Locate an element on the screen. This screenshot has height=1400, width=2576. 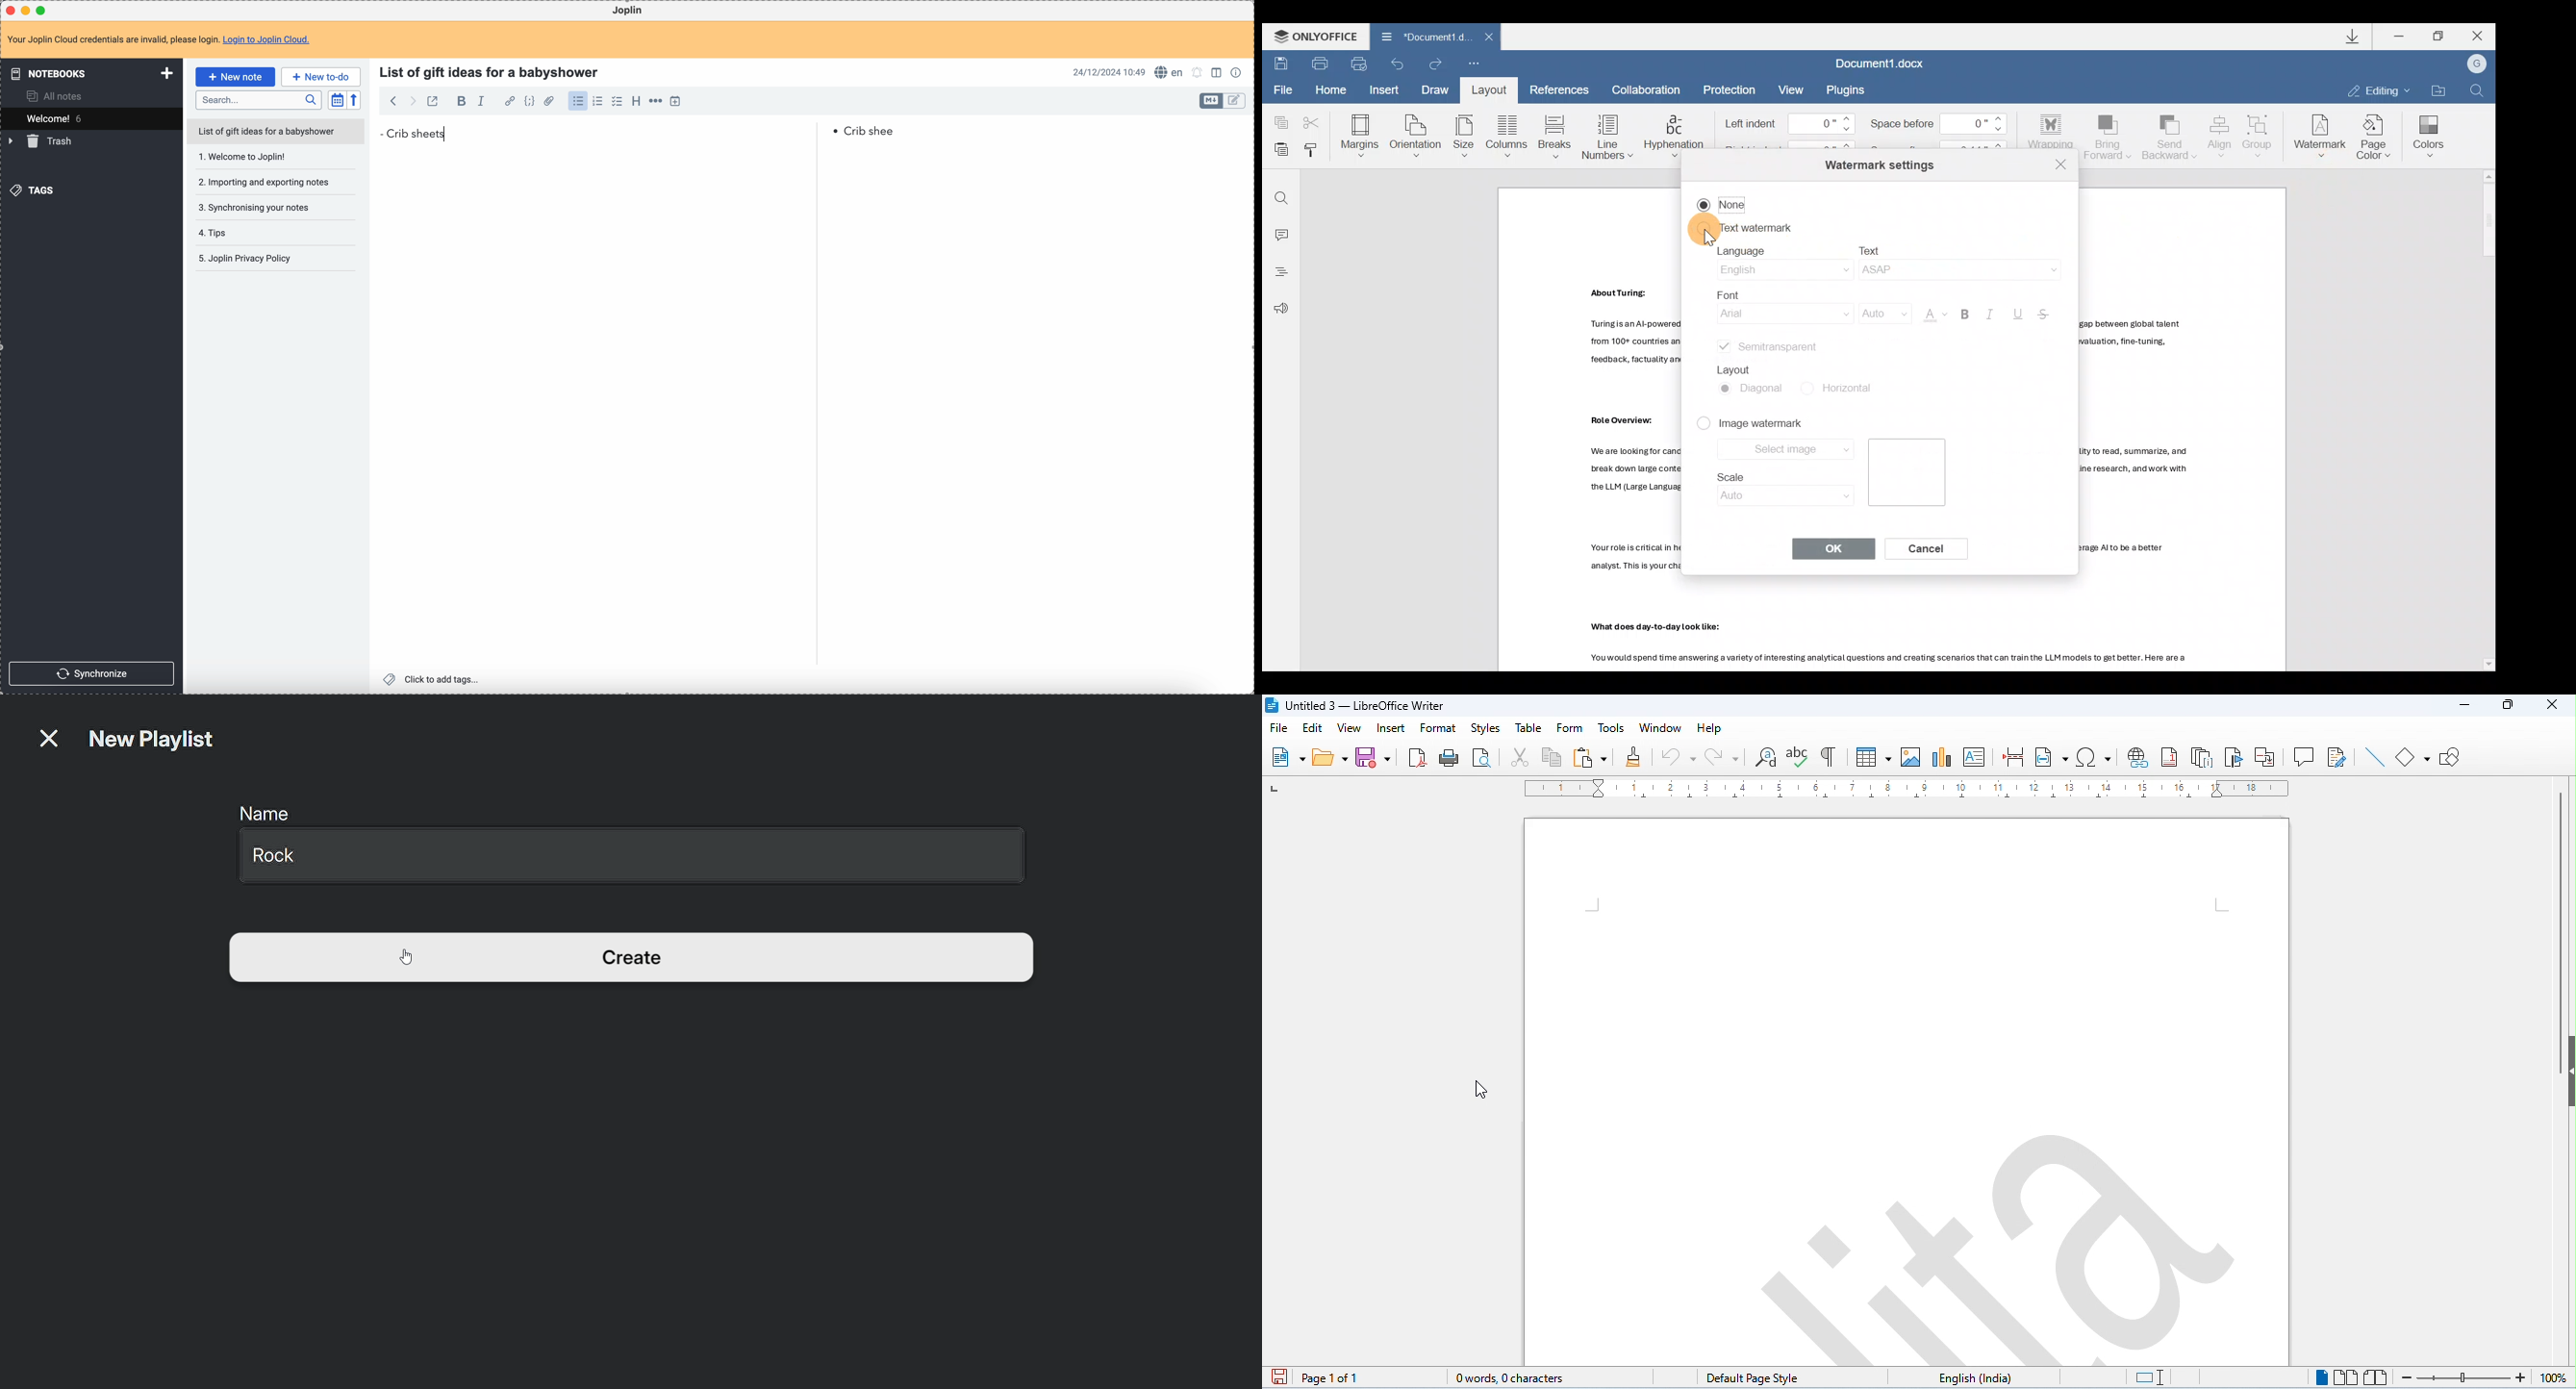
notebooks is located at coordinates (88, 74).